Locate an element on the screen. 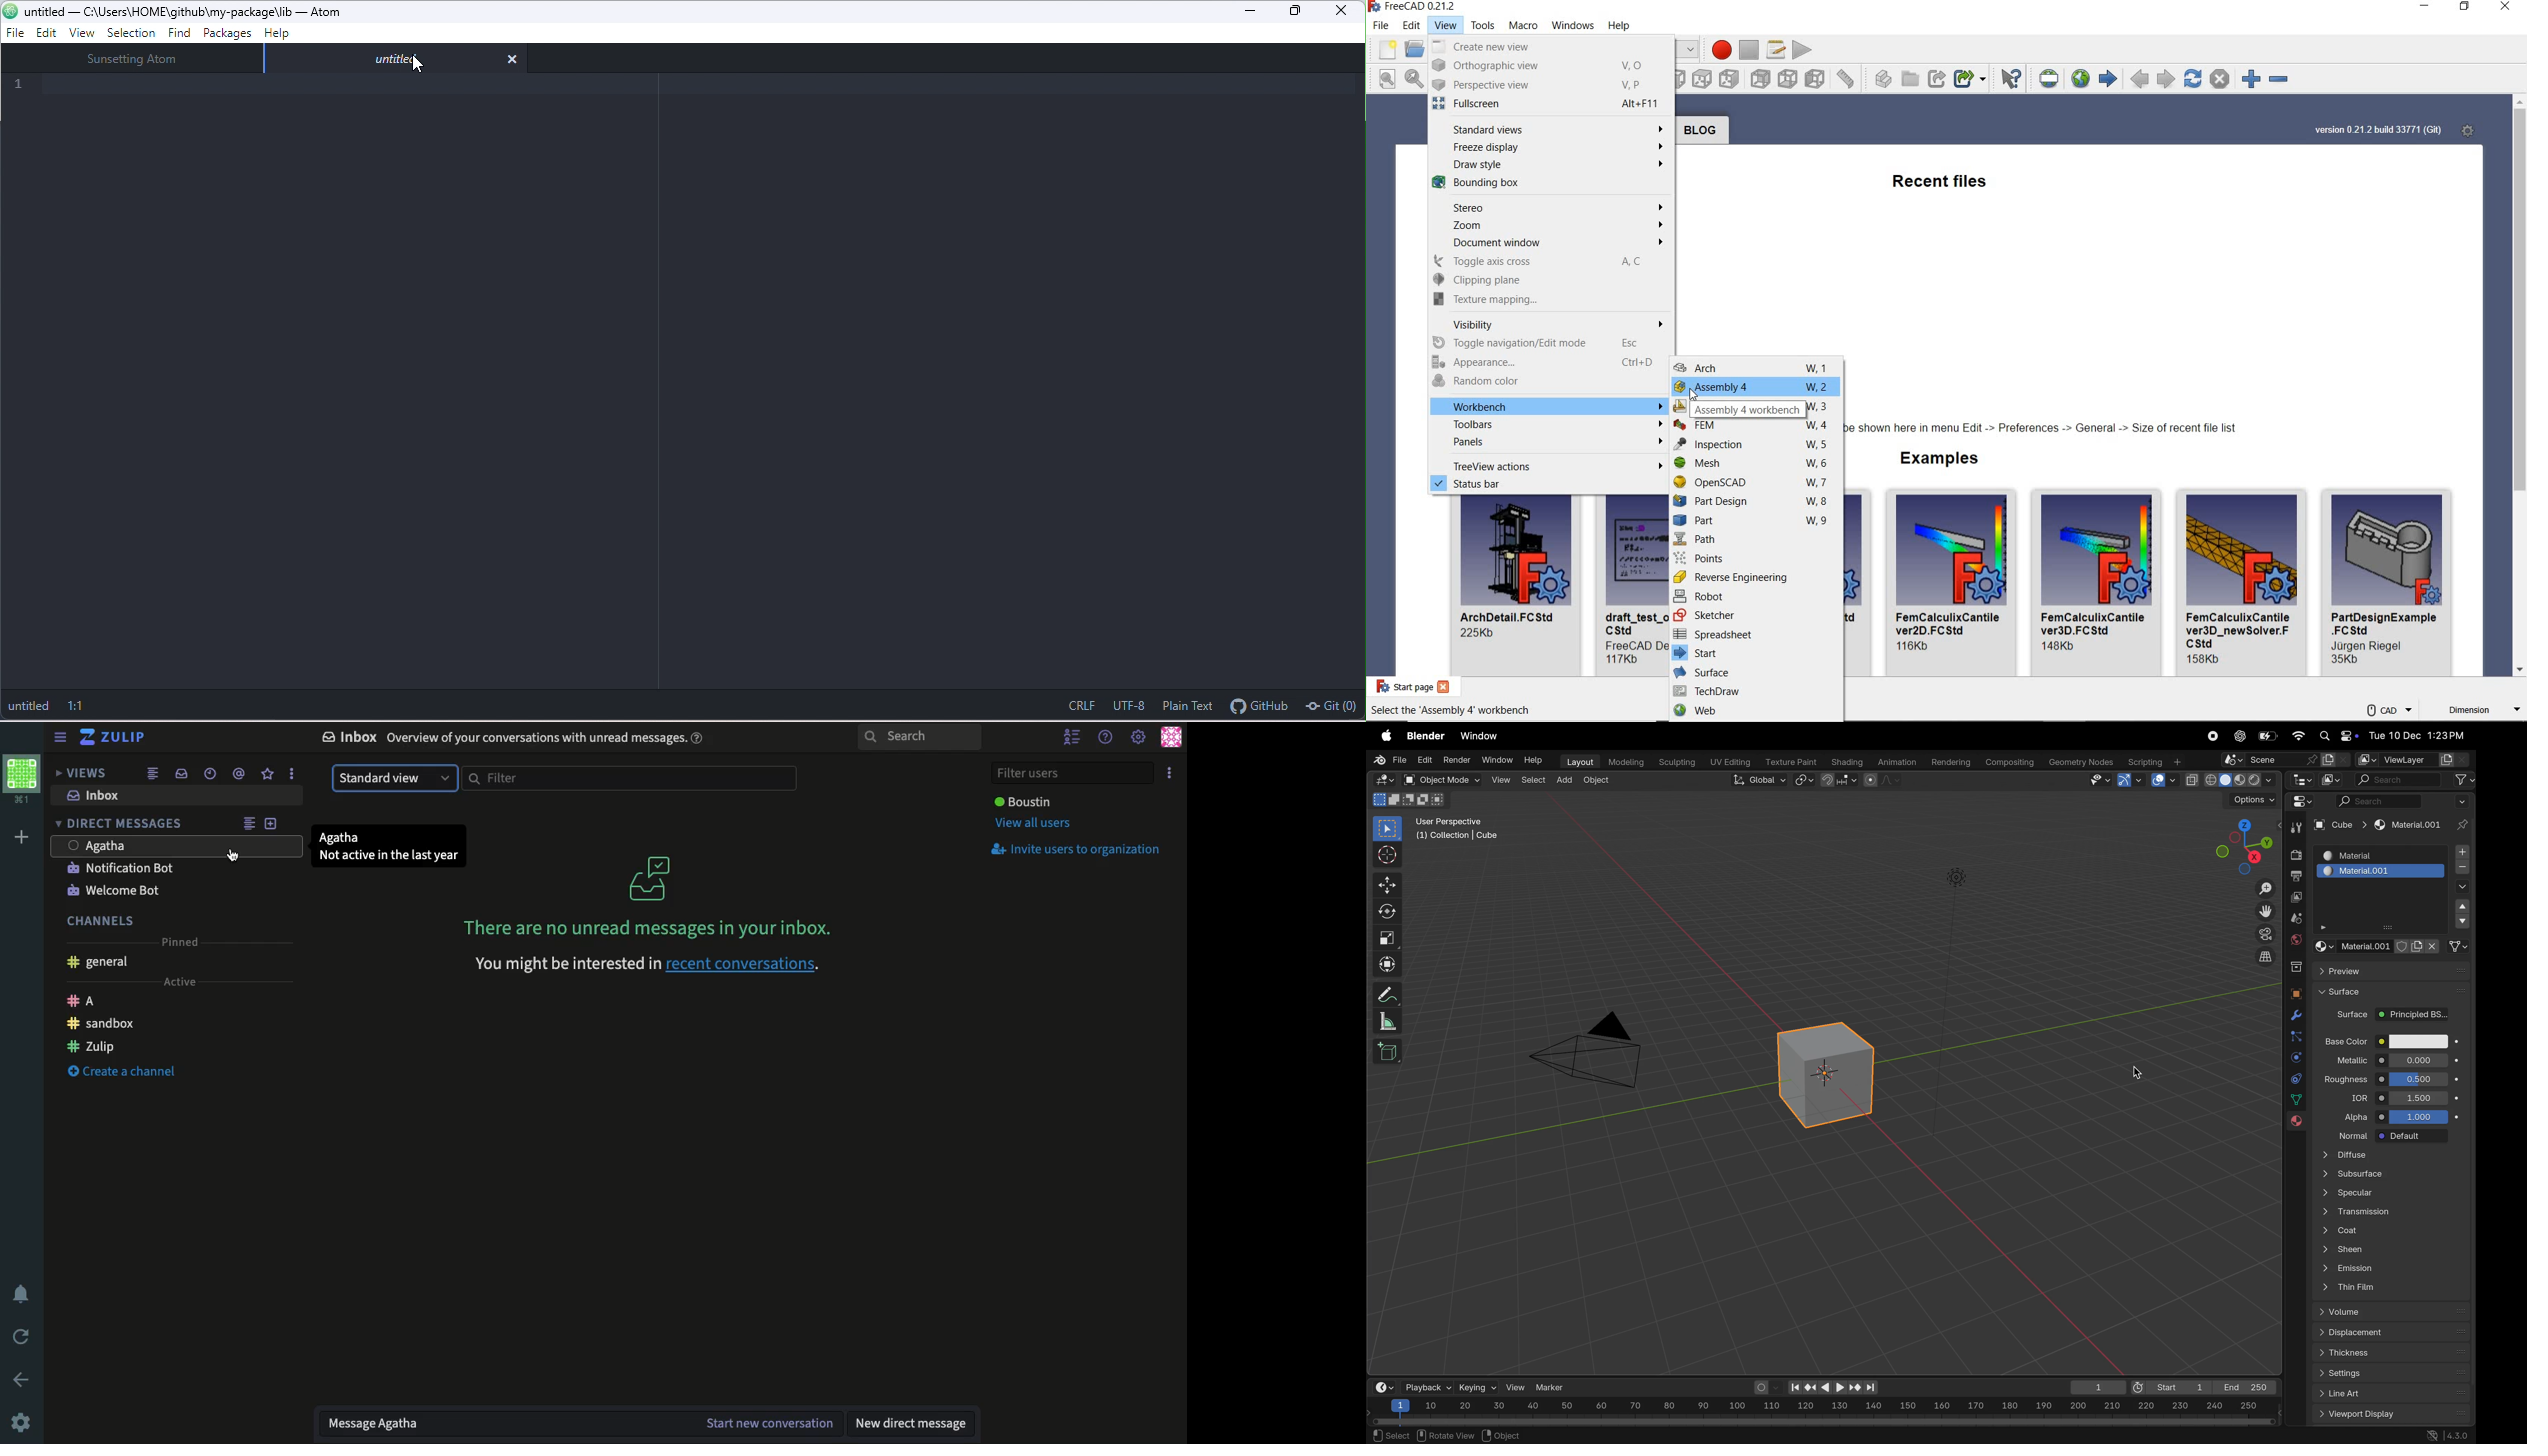 The height and width of the screenshot is (1456, 2548). macro is located at coordinates (1523, 26).